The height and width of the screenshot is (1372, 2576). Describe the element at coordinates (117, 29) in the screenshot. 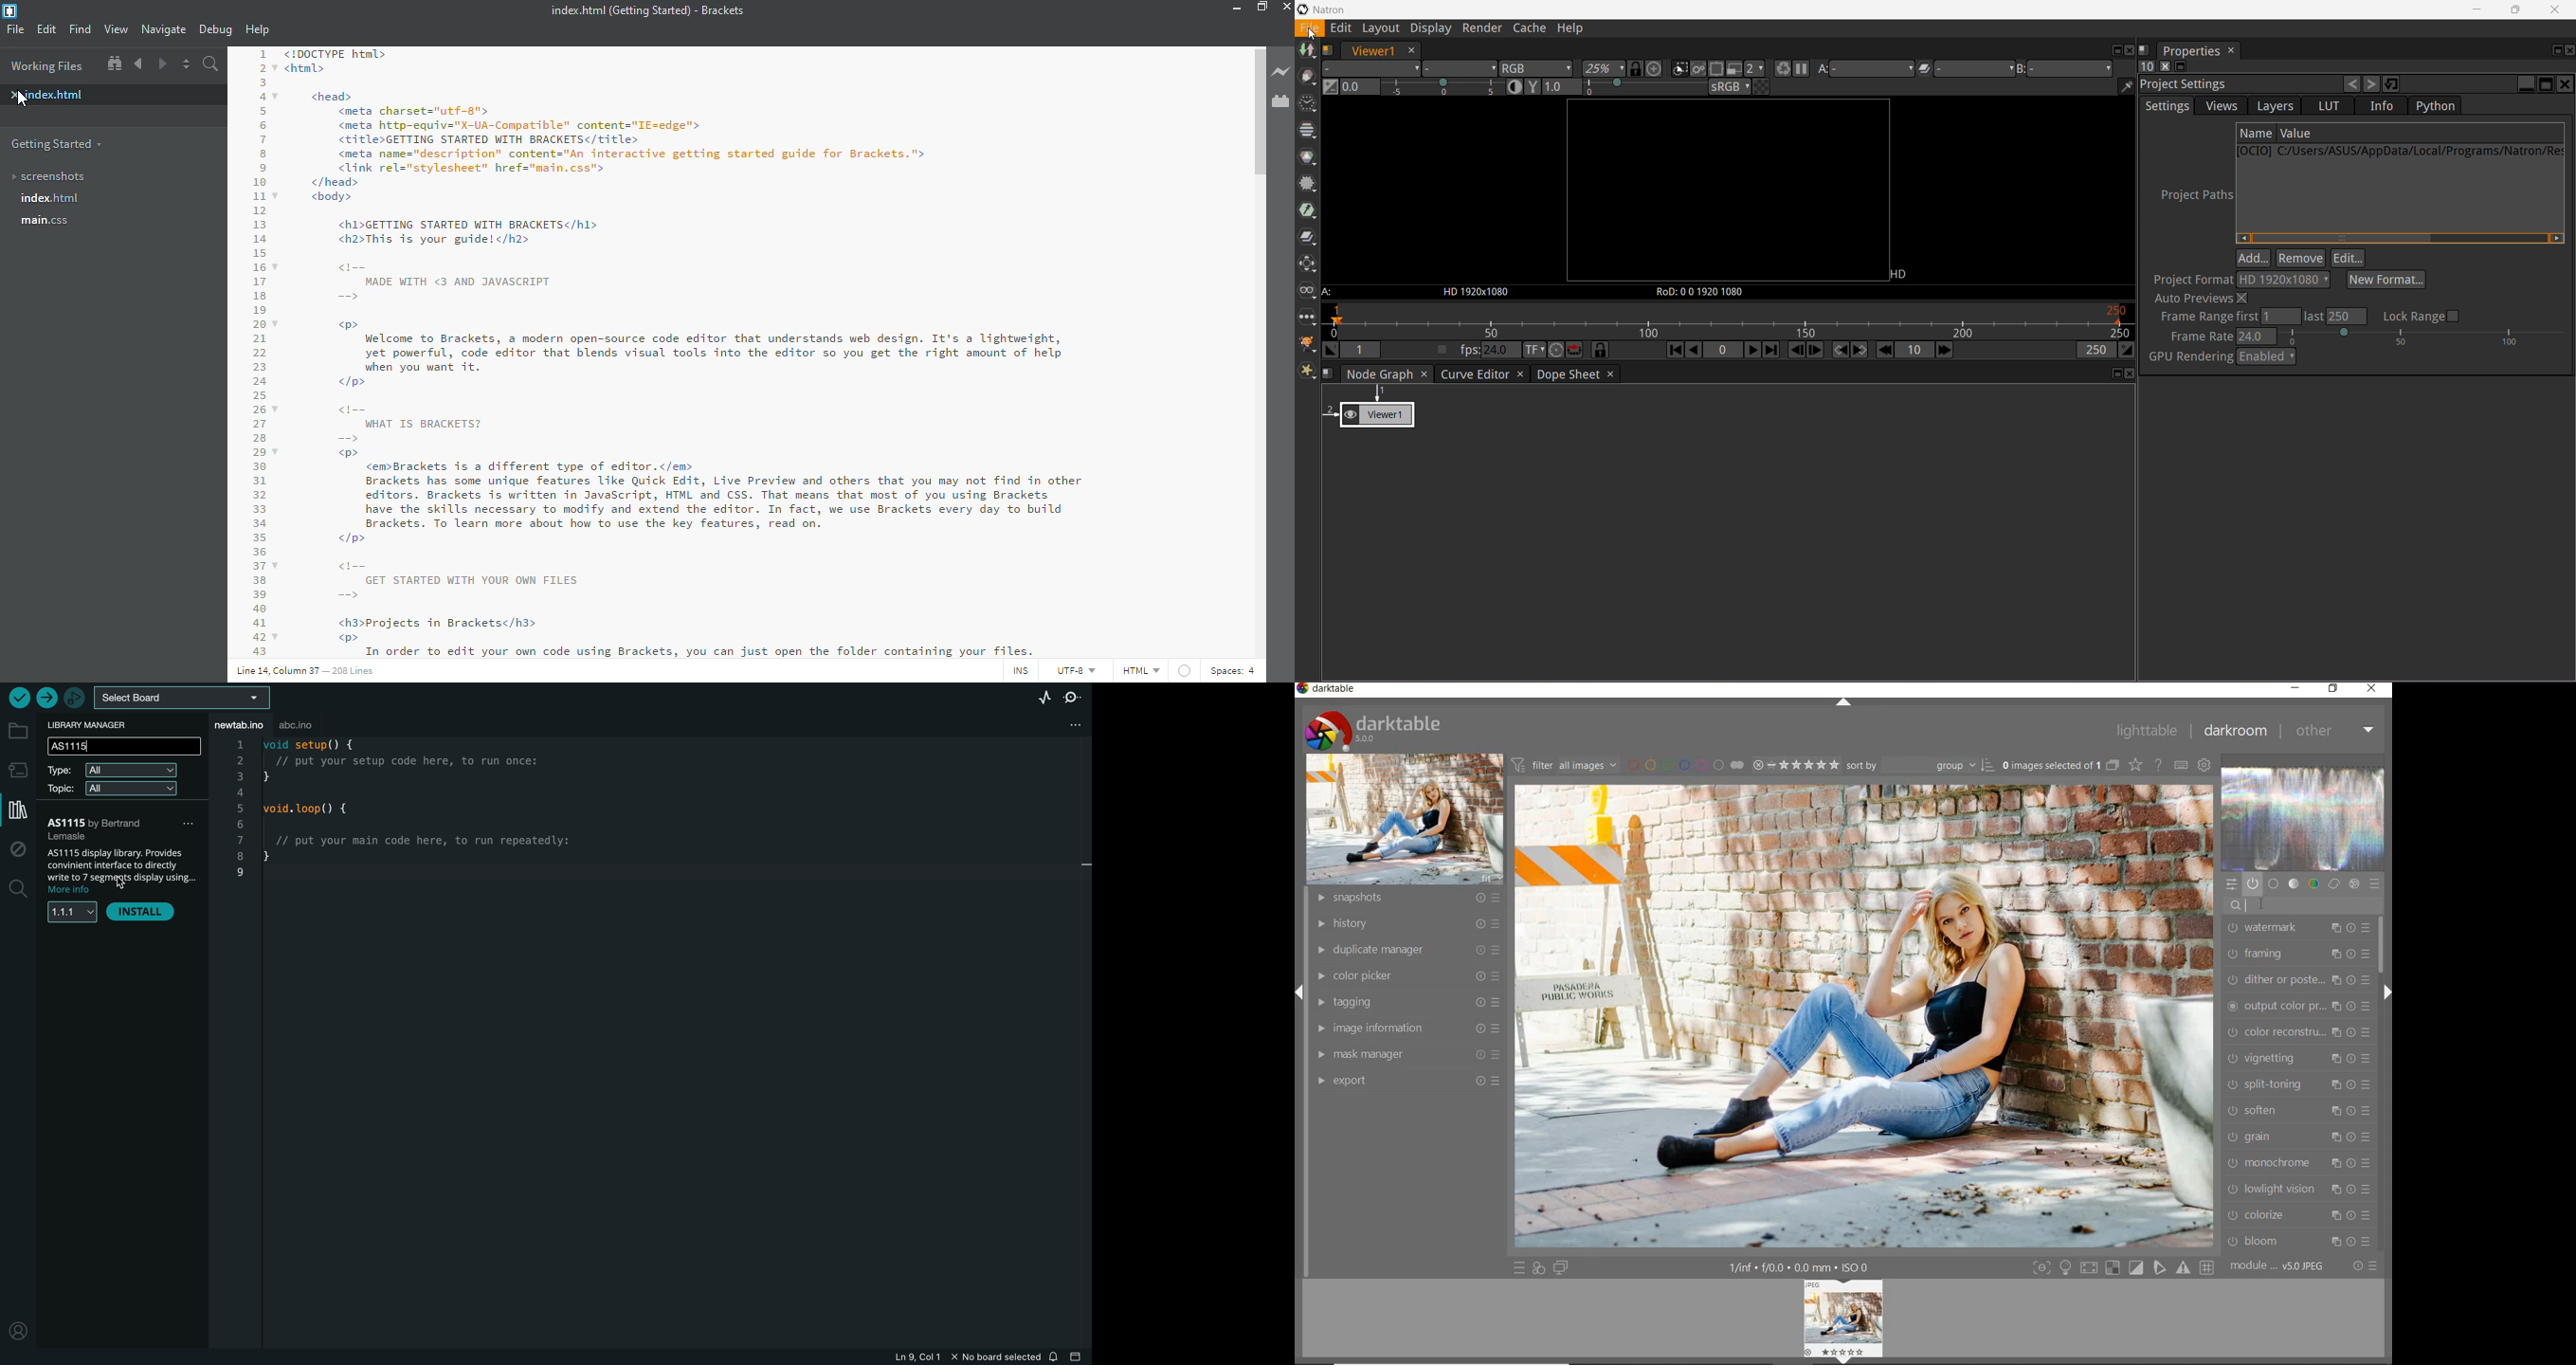

I see `view` at that location.